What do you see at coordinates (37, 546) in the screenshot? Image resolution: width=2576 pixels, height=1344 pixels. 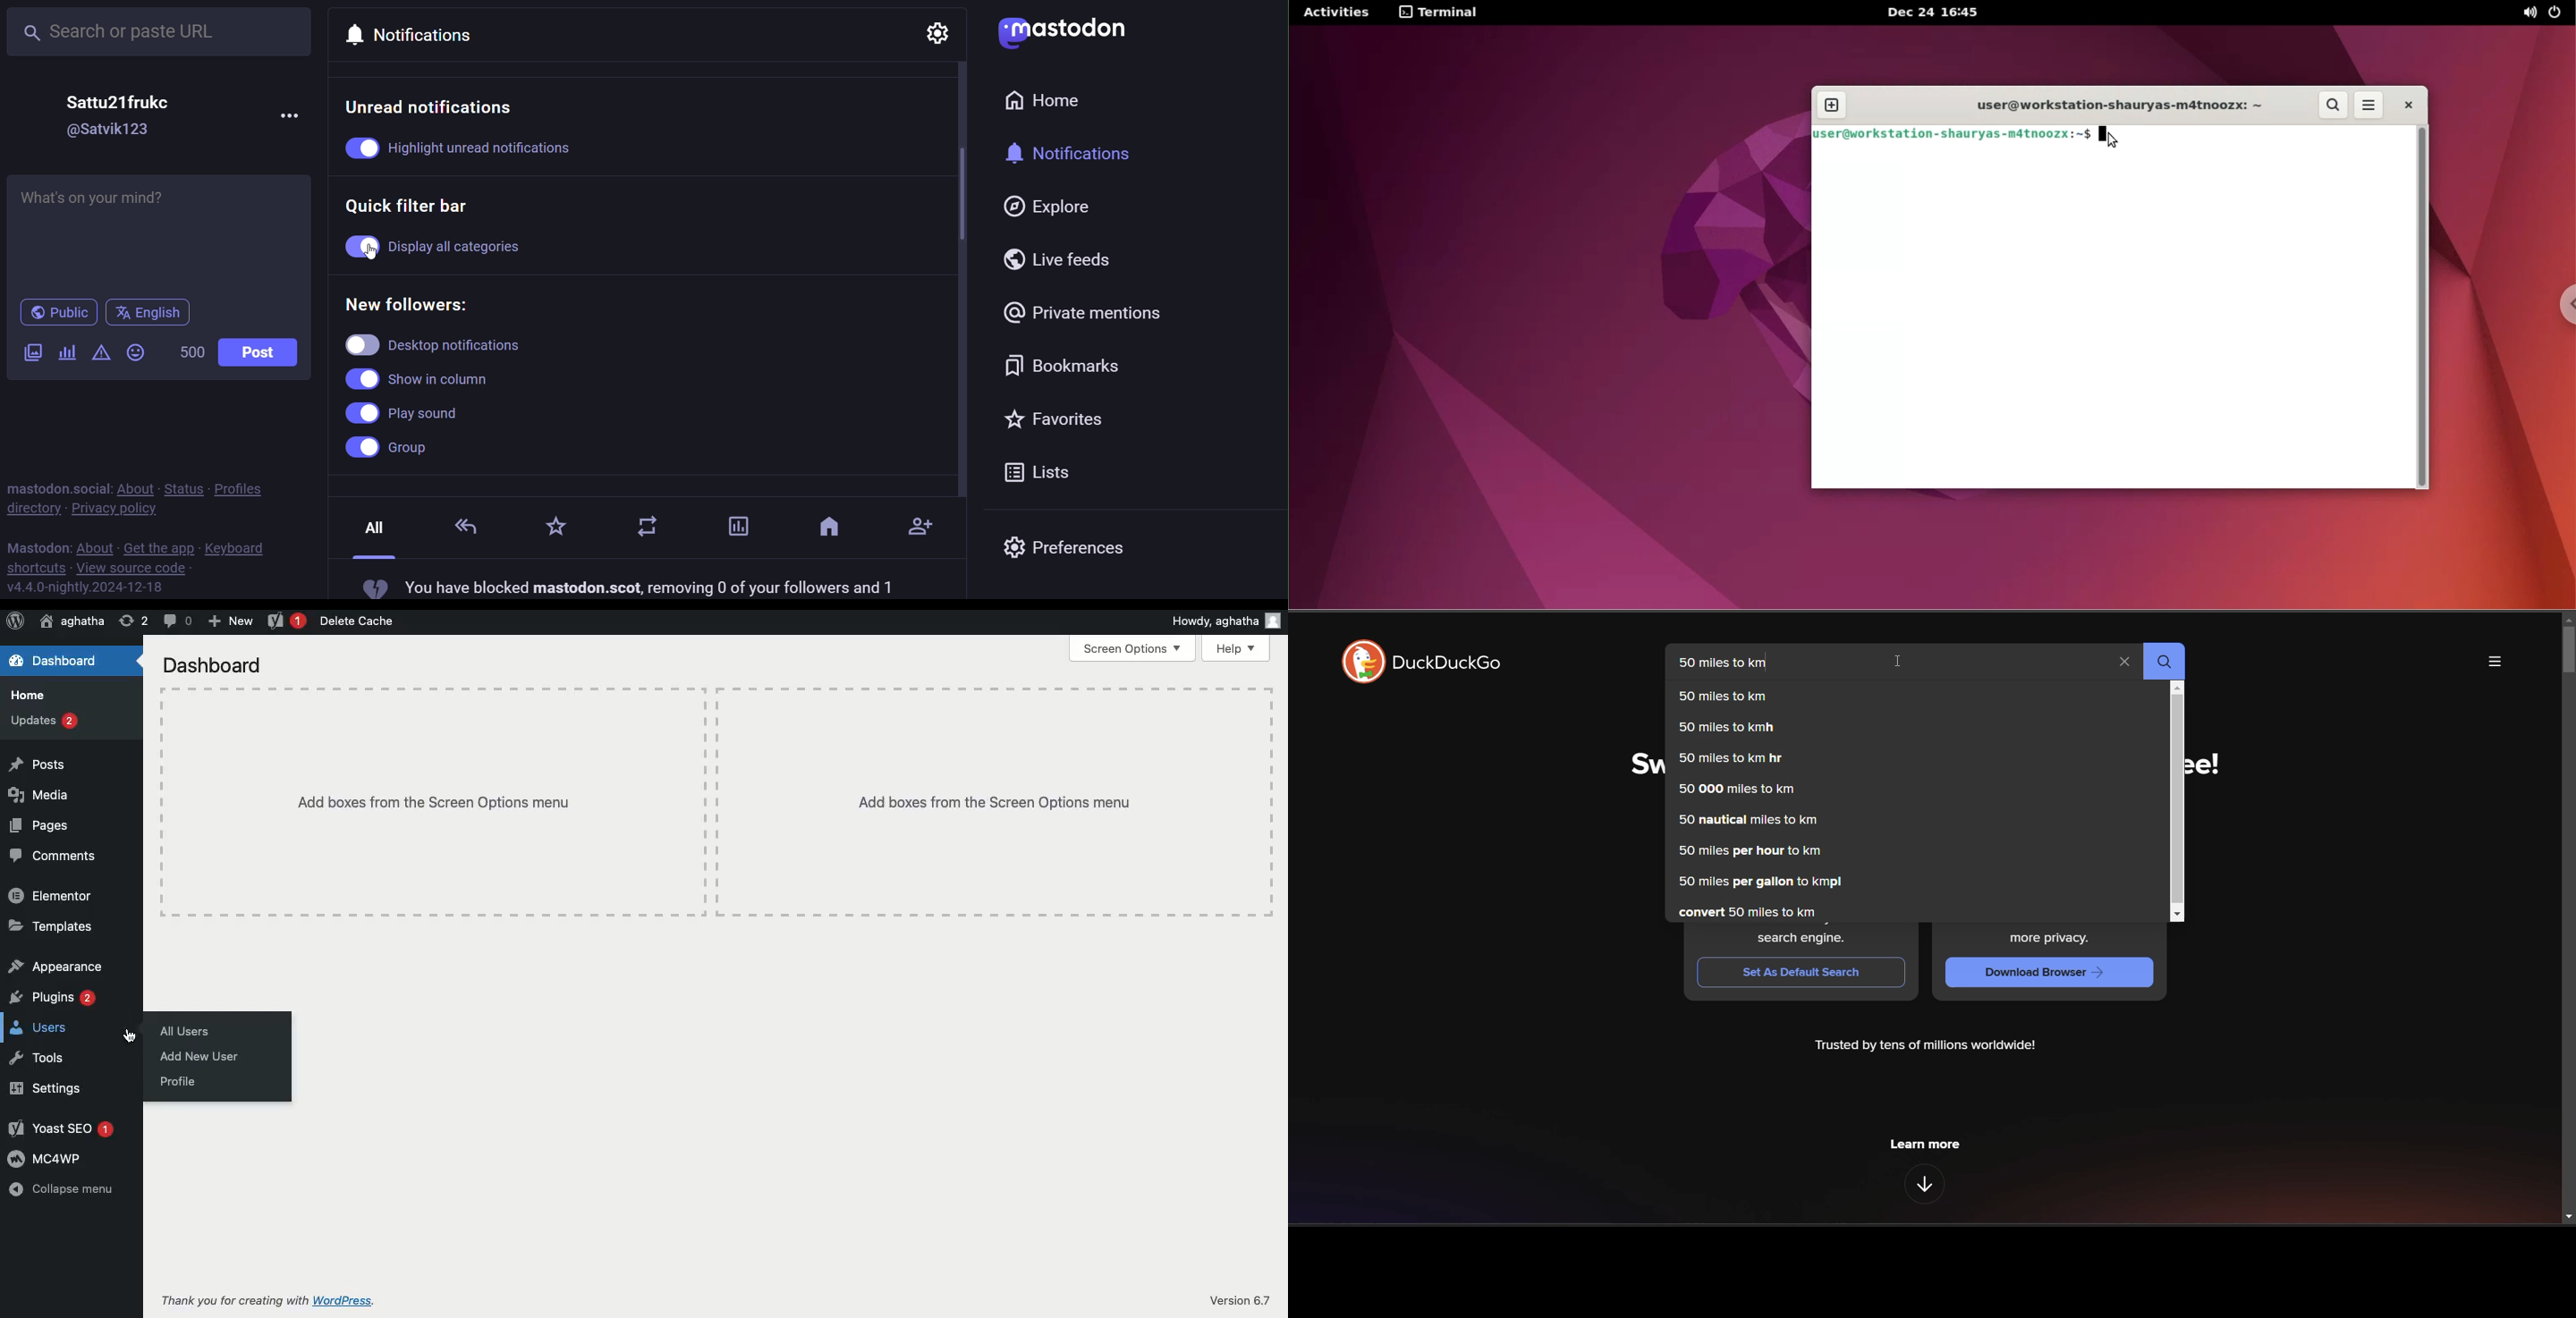 I see `mastodon` at bounding box center [37, 546].